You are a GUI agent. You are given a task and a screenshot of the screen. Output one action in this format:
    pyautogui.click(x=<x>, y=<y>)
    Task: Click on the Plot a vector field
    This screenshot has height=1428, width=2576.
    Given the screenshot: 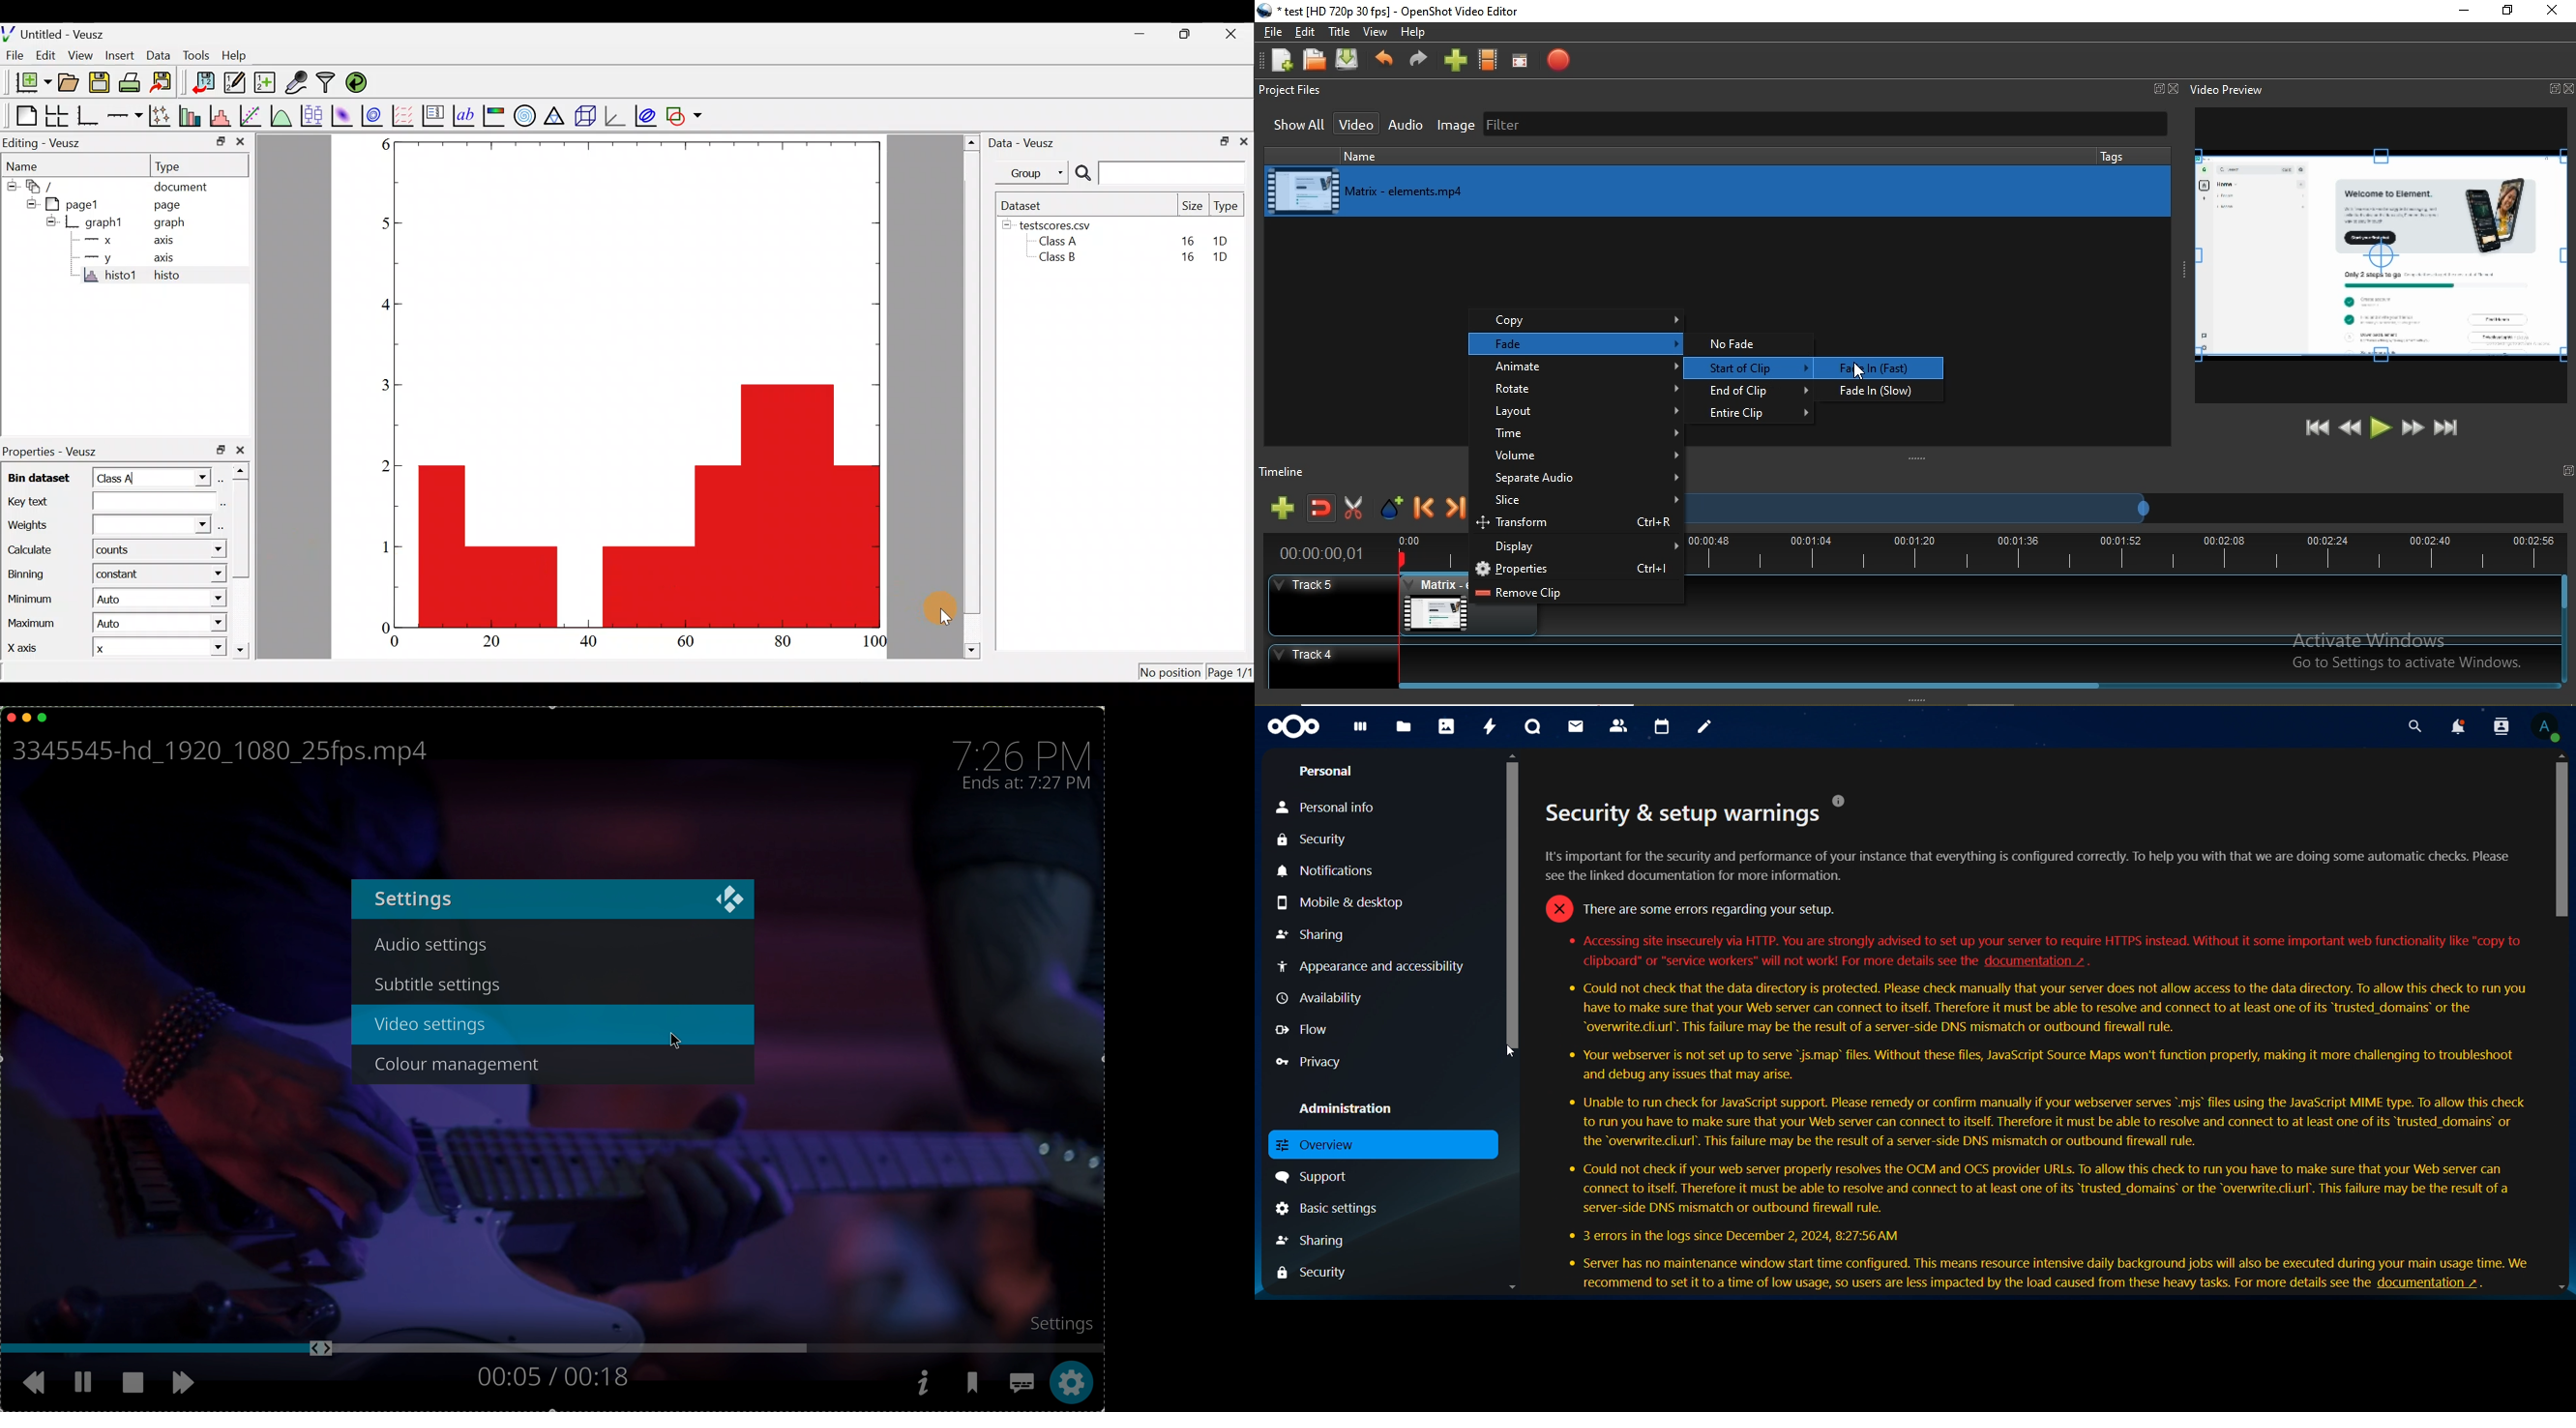 What is the action you would take?
    pyautogui.click(x=405, y=115)
    